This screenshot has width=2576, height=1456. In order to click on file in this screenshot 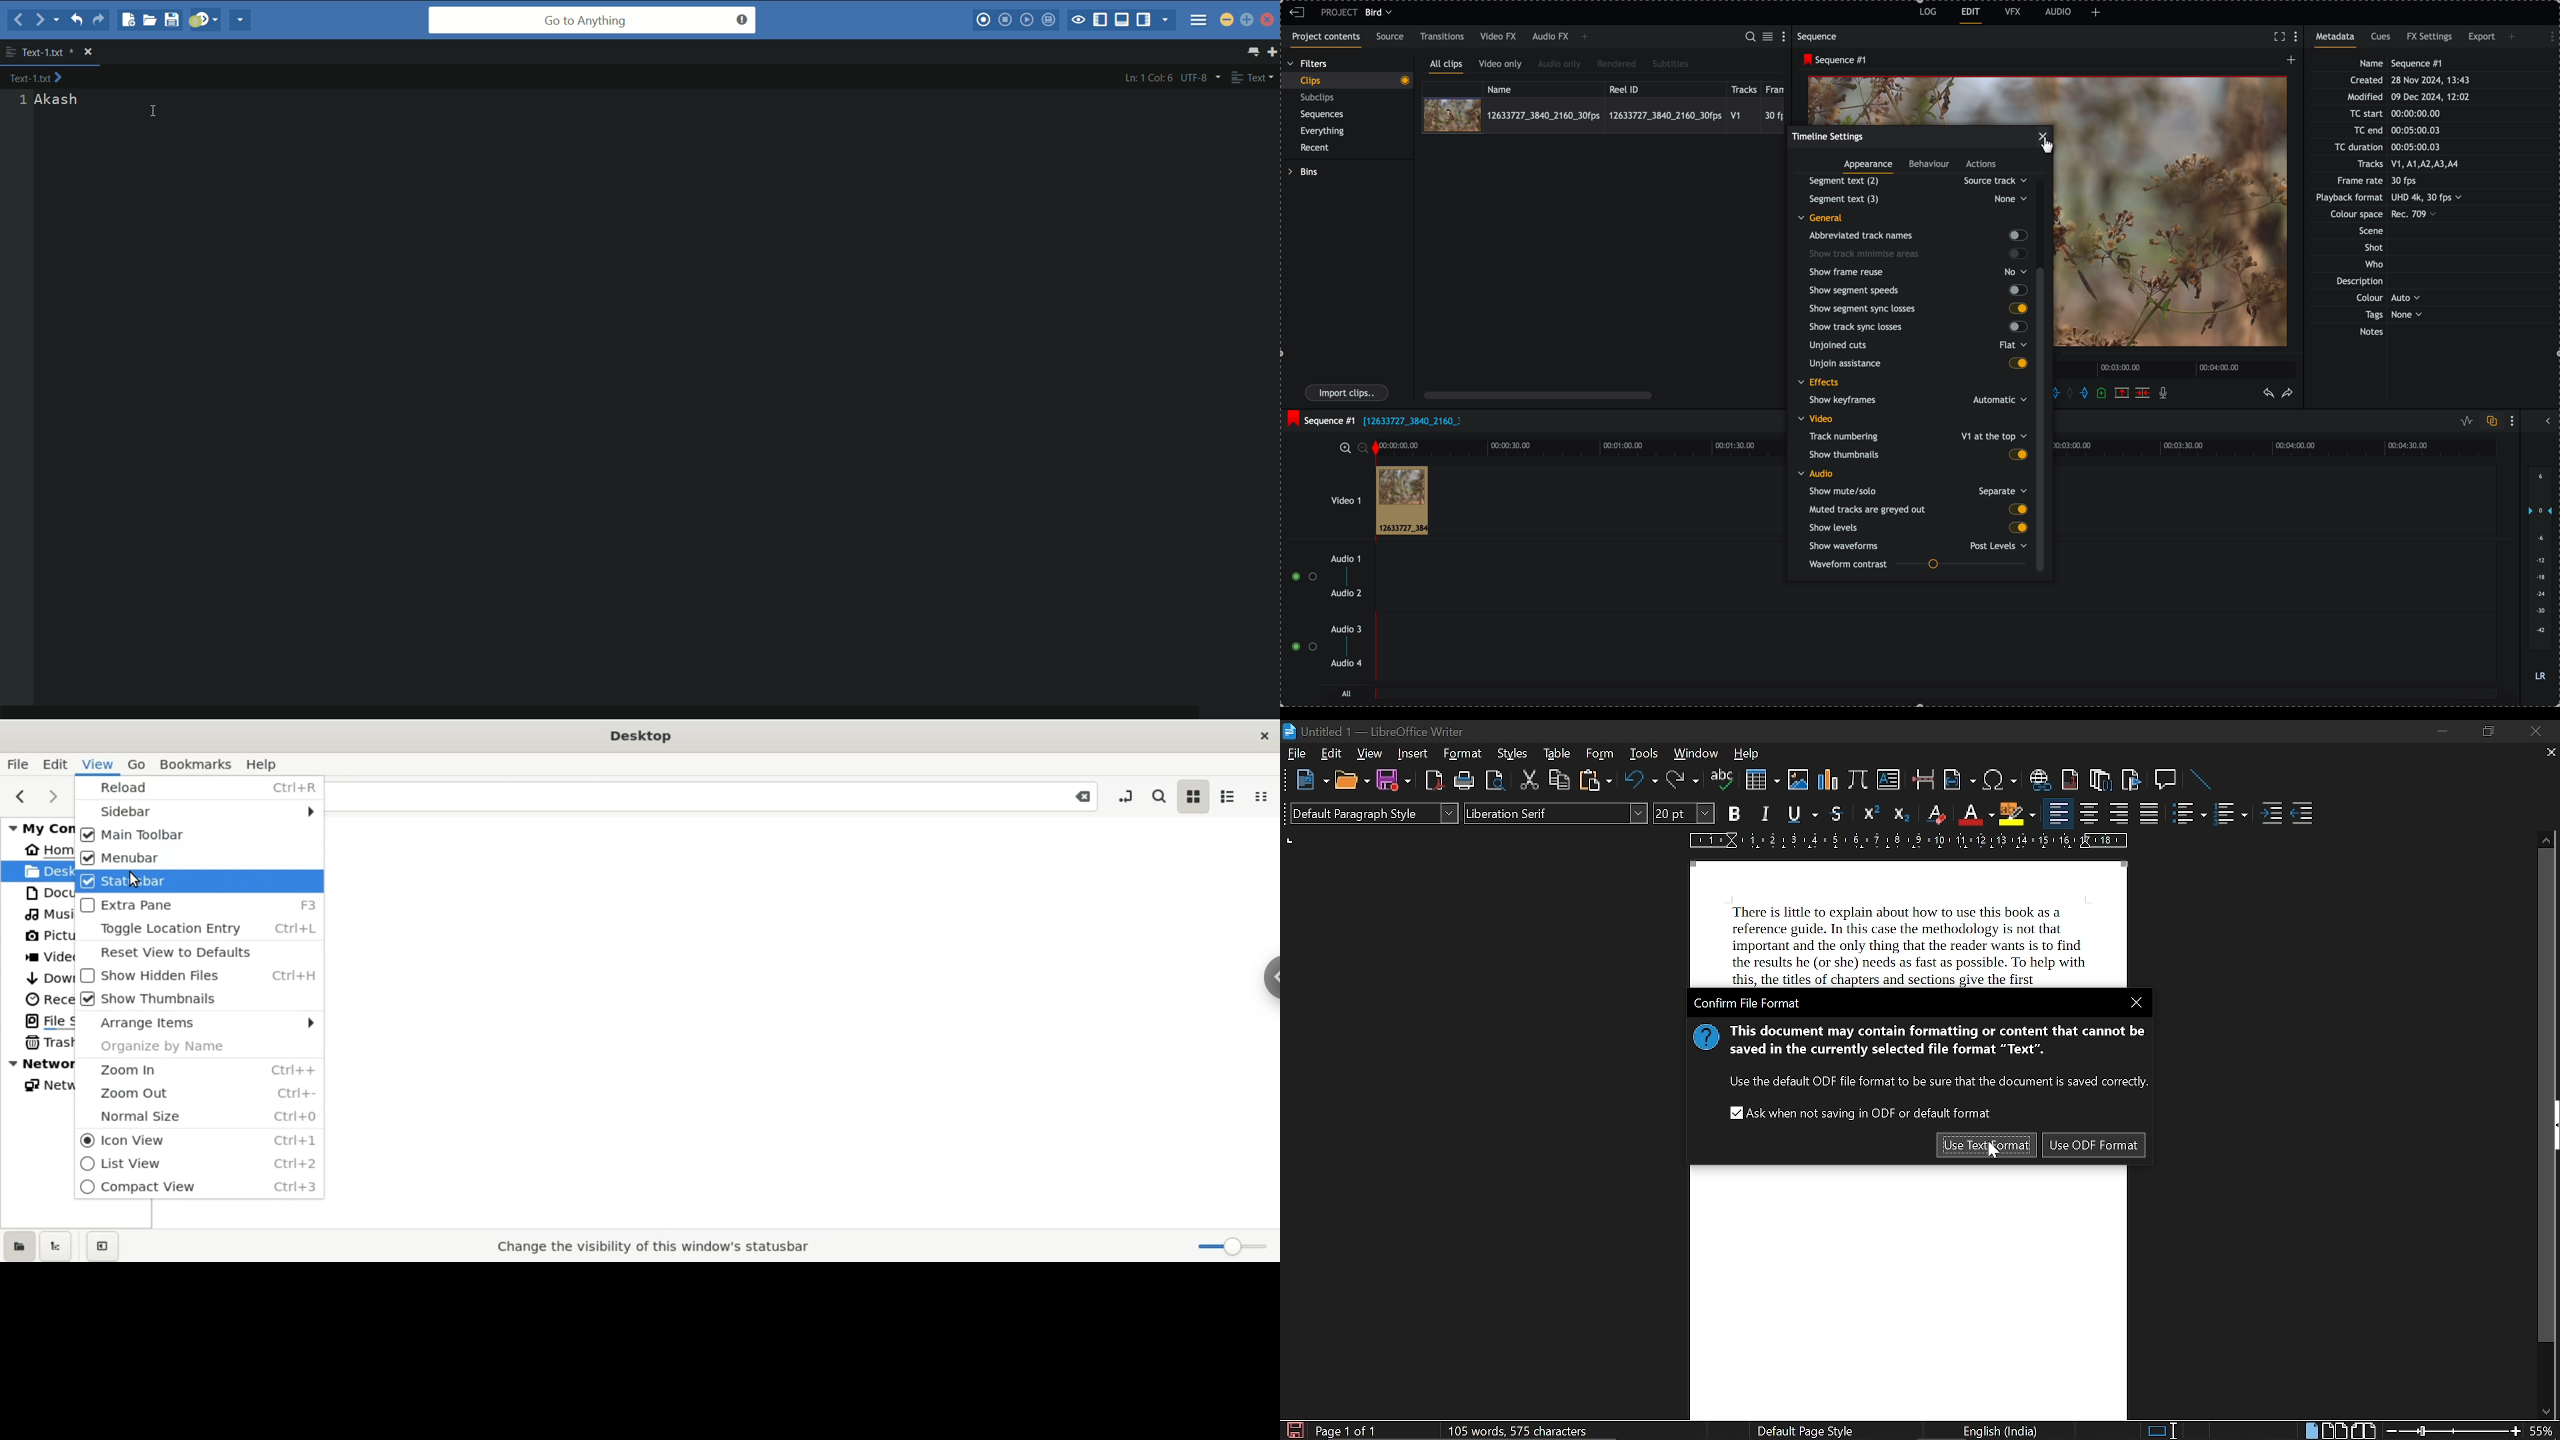, I will do `click(1297, 753)`.